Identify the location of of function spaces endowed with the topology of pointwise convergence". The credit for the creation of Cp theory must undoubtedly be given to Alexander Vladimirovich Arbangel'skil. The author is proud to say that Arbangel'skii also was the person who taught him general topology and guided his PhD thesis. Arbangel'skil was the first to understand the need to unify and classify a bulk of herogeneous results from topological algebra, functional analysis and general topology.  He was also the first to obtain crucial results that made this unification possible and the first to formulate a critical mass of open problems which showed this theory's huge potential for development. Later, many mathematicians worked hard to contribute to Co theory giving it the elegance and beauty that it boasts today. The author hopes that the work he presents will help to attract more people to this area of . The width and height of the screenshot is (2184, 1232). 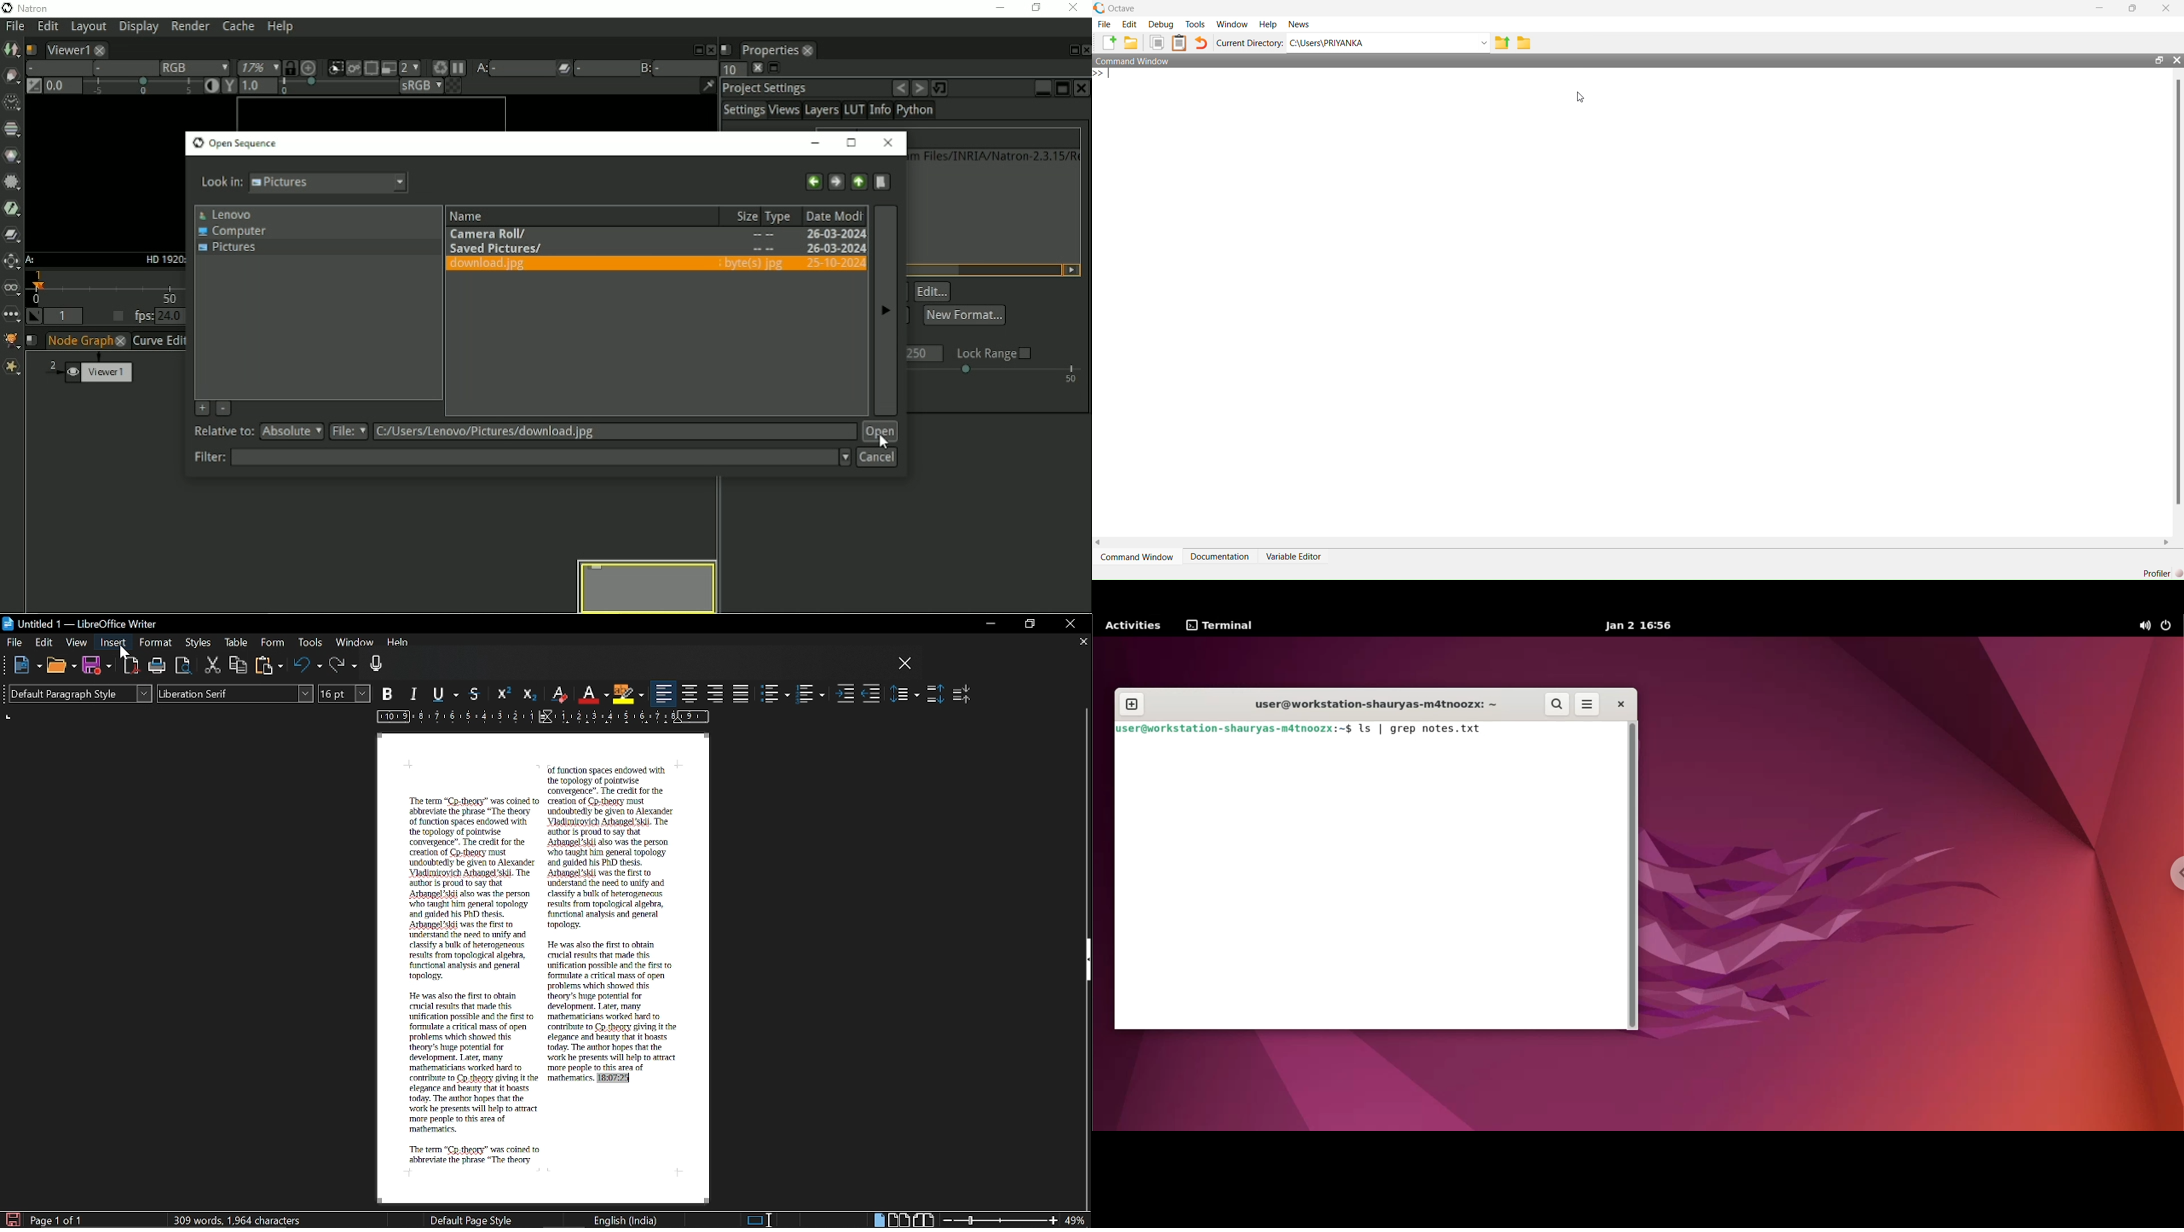
(613, 919).